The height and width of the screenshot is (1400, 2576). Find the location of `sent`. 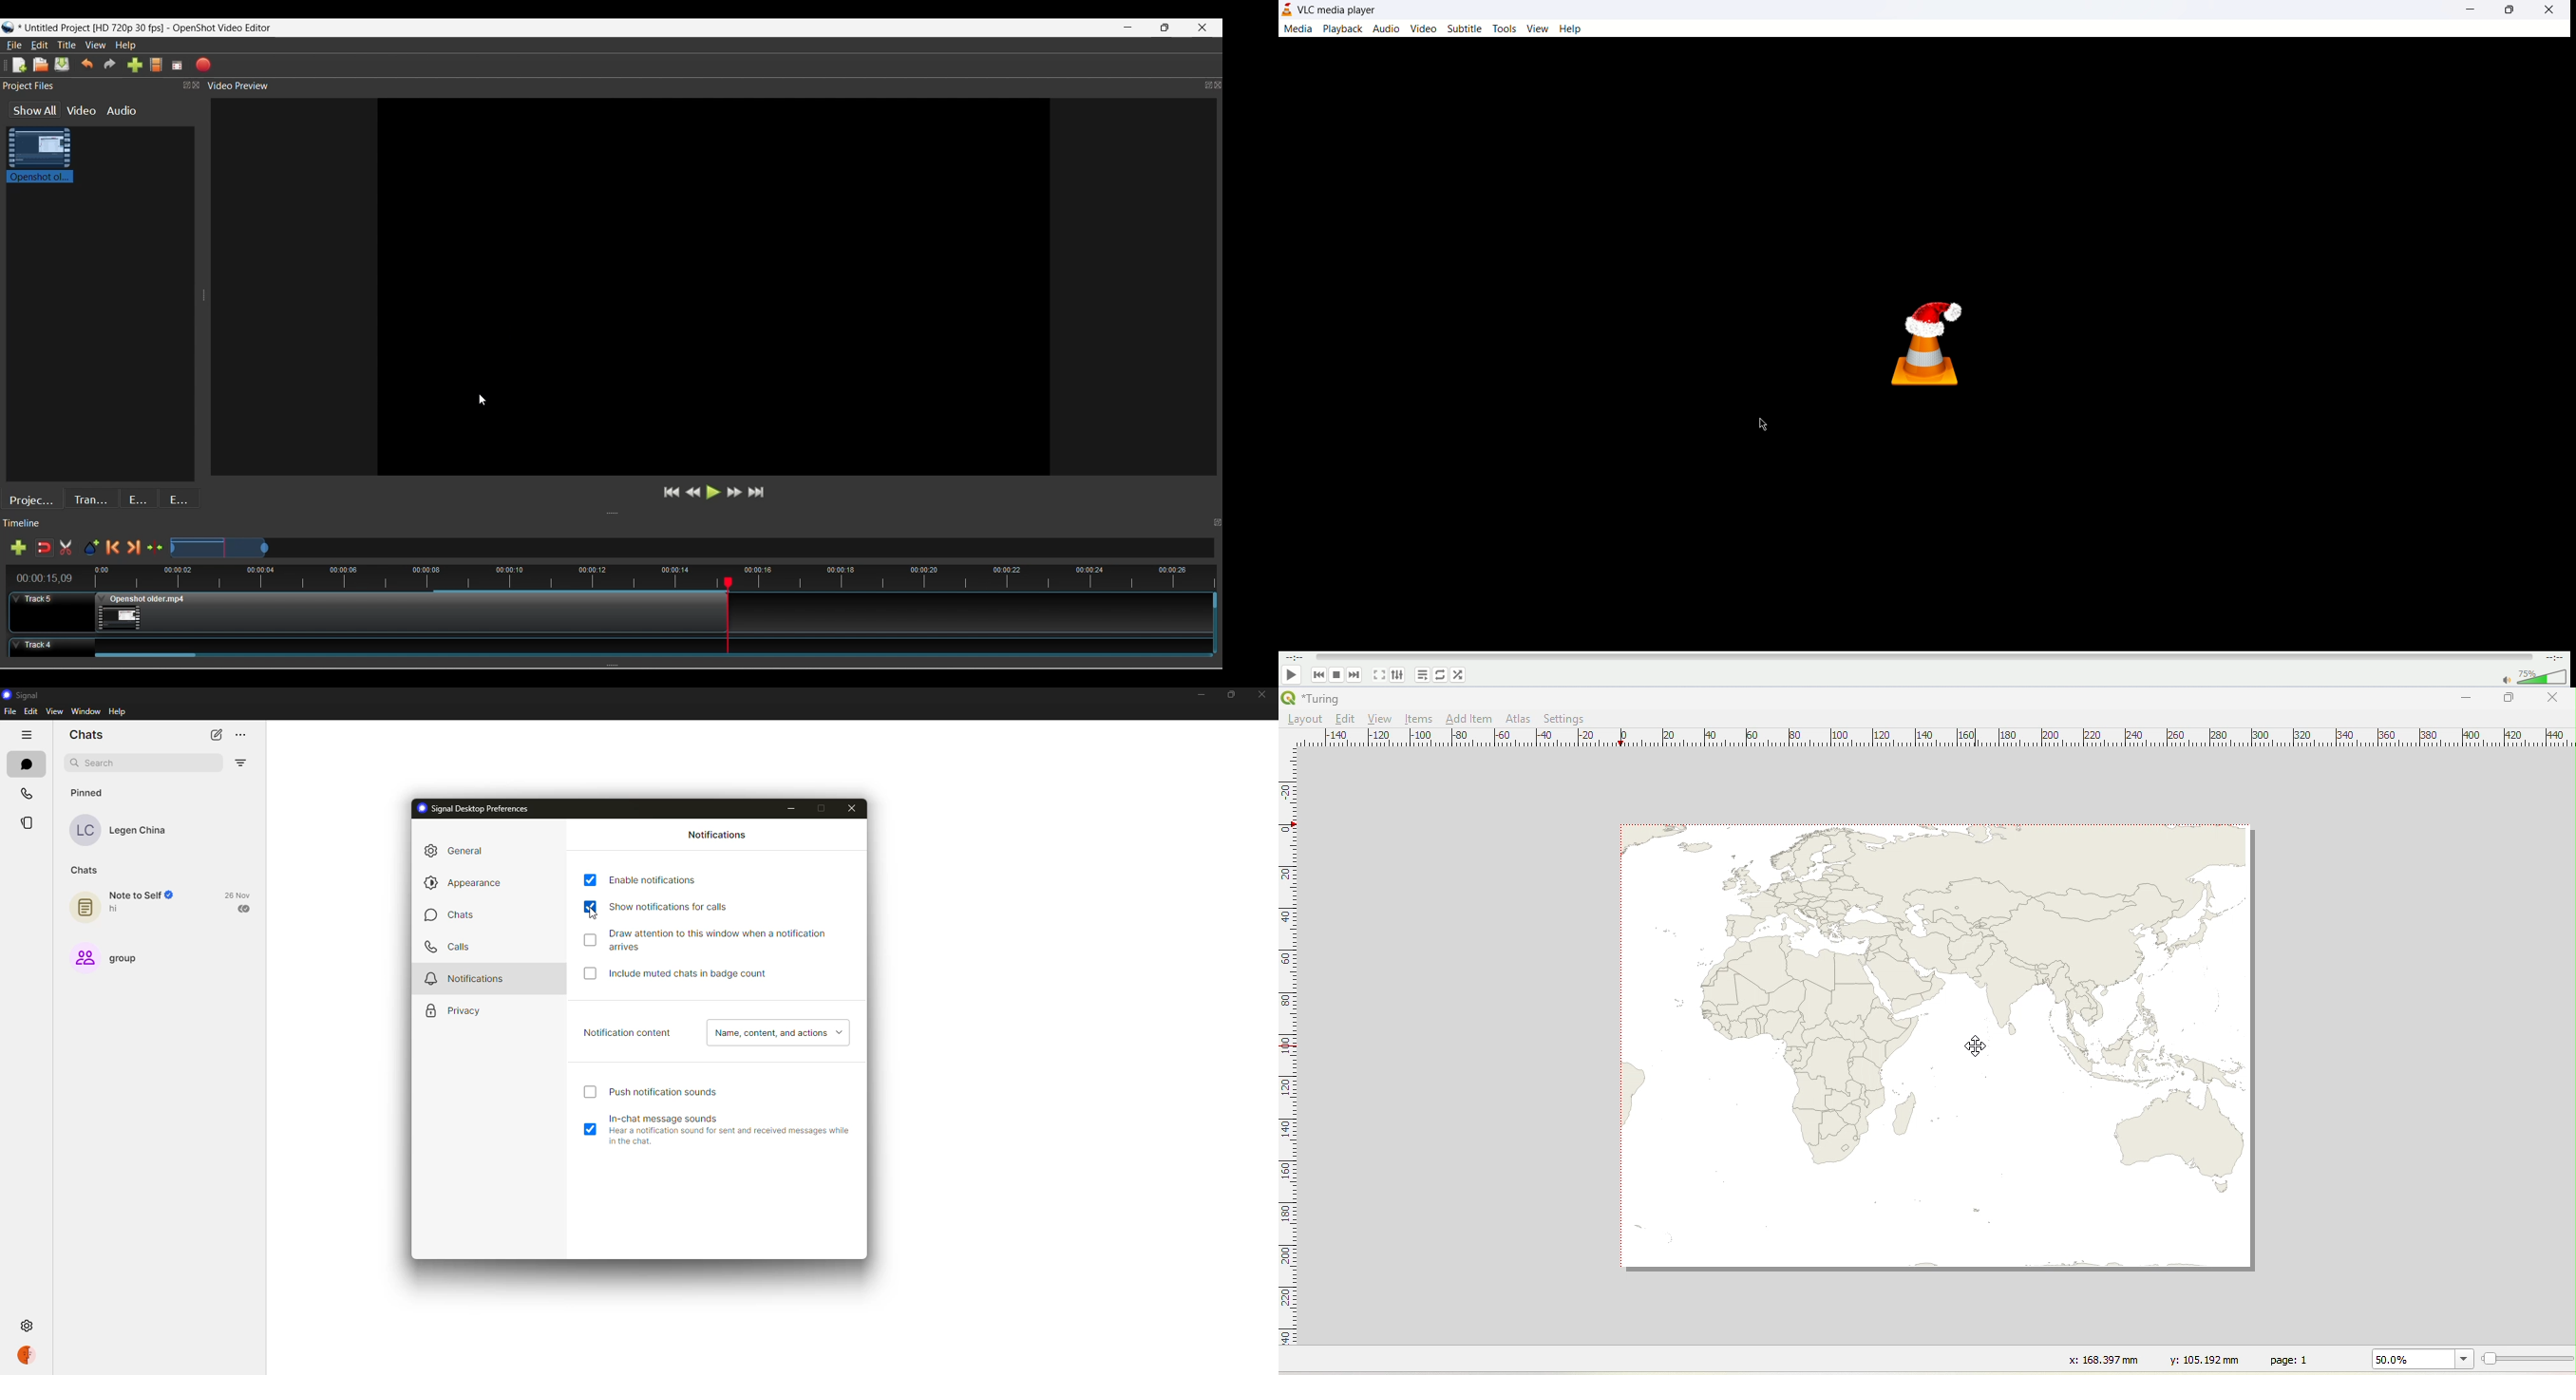

sent is located at coordinates (245, 909).